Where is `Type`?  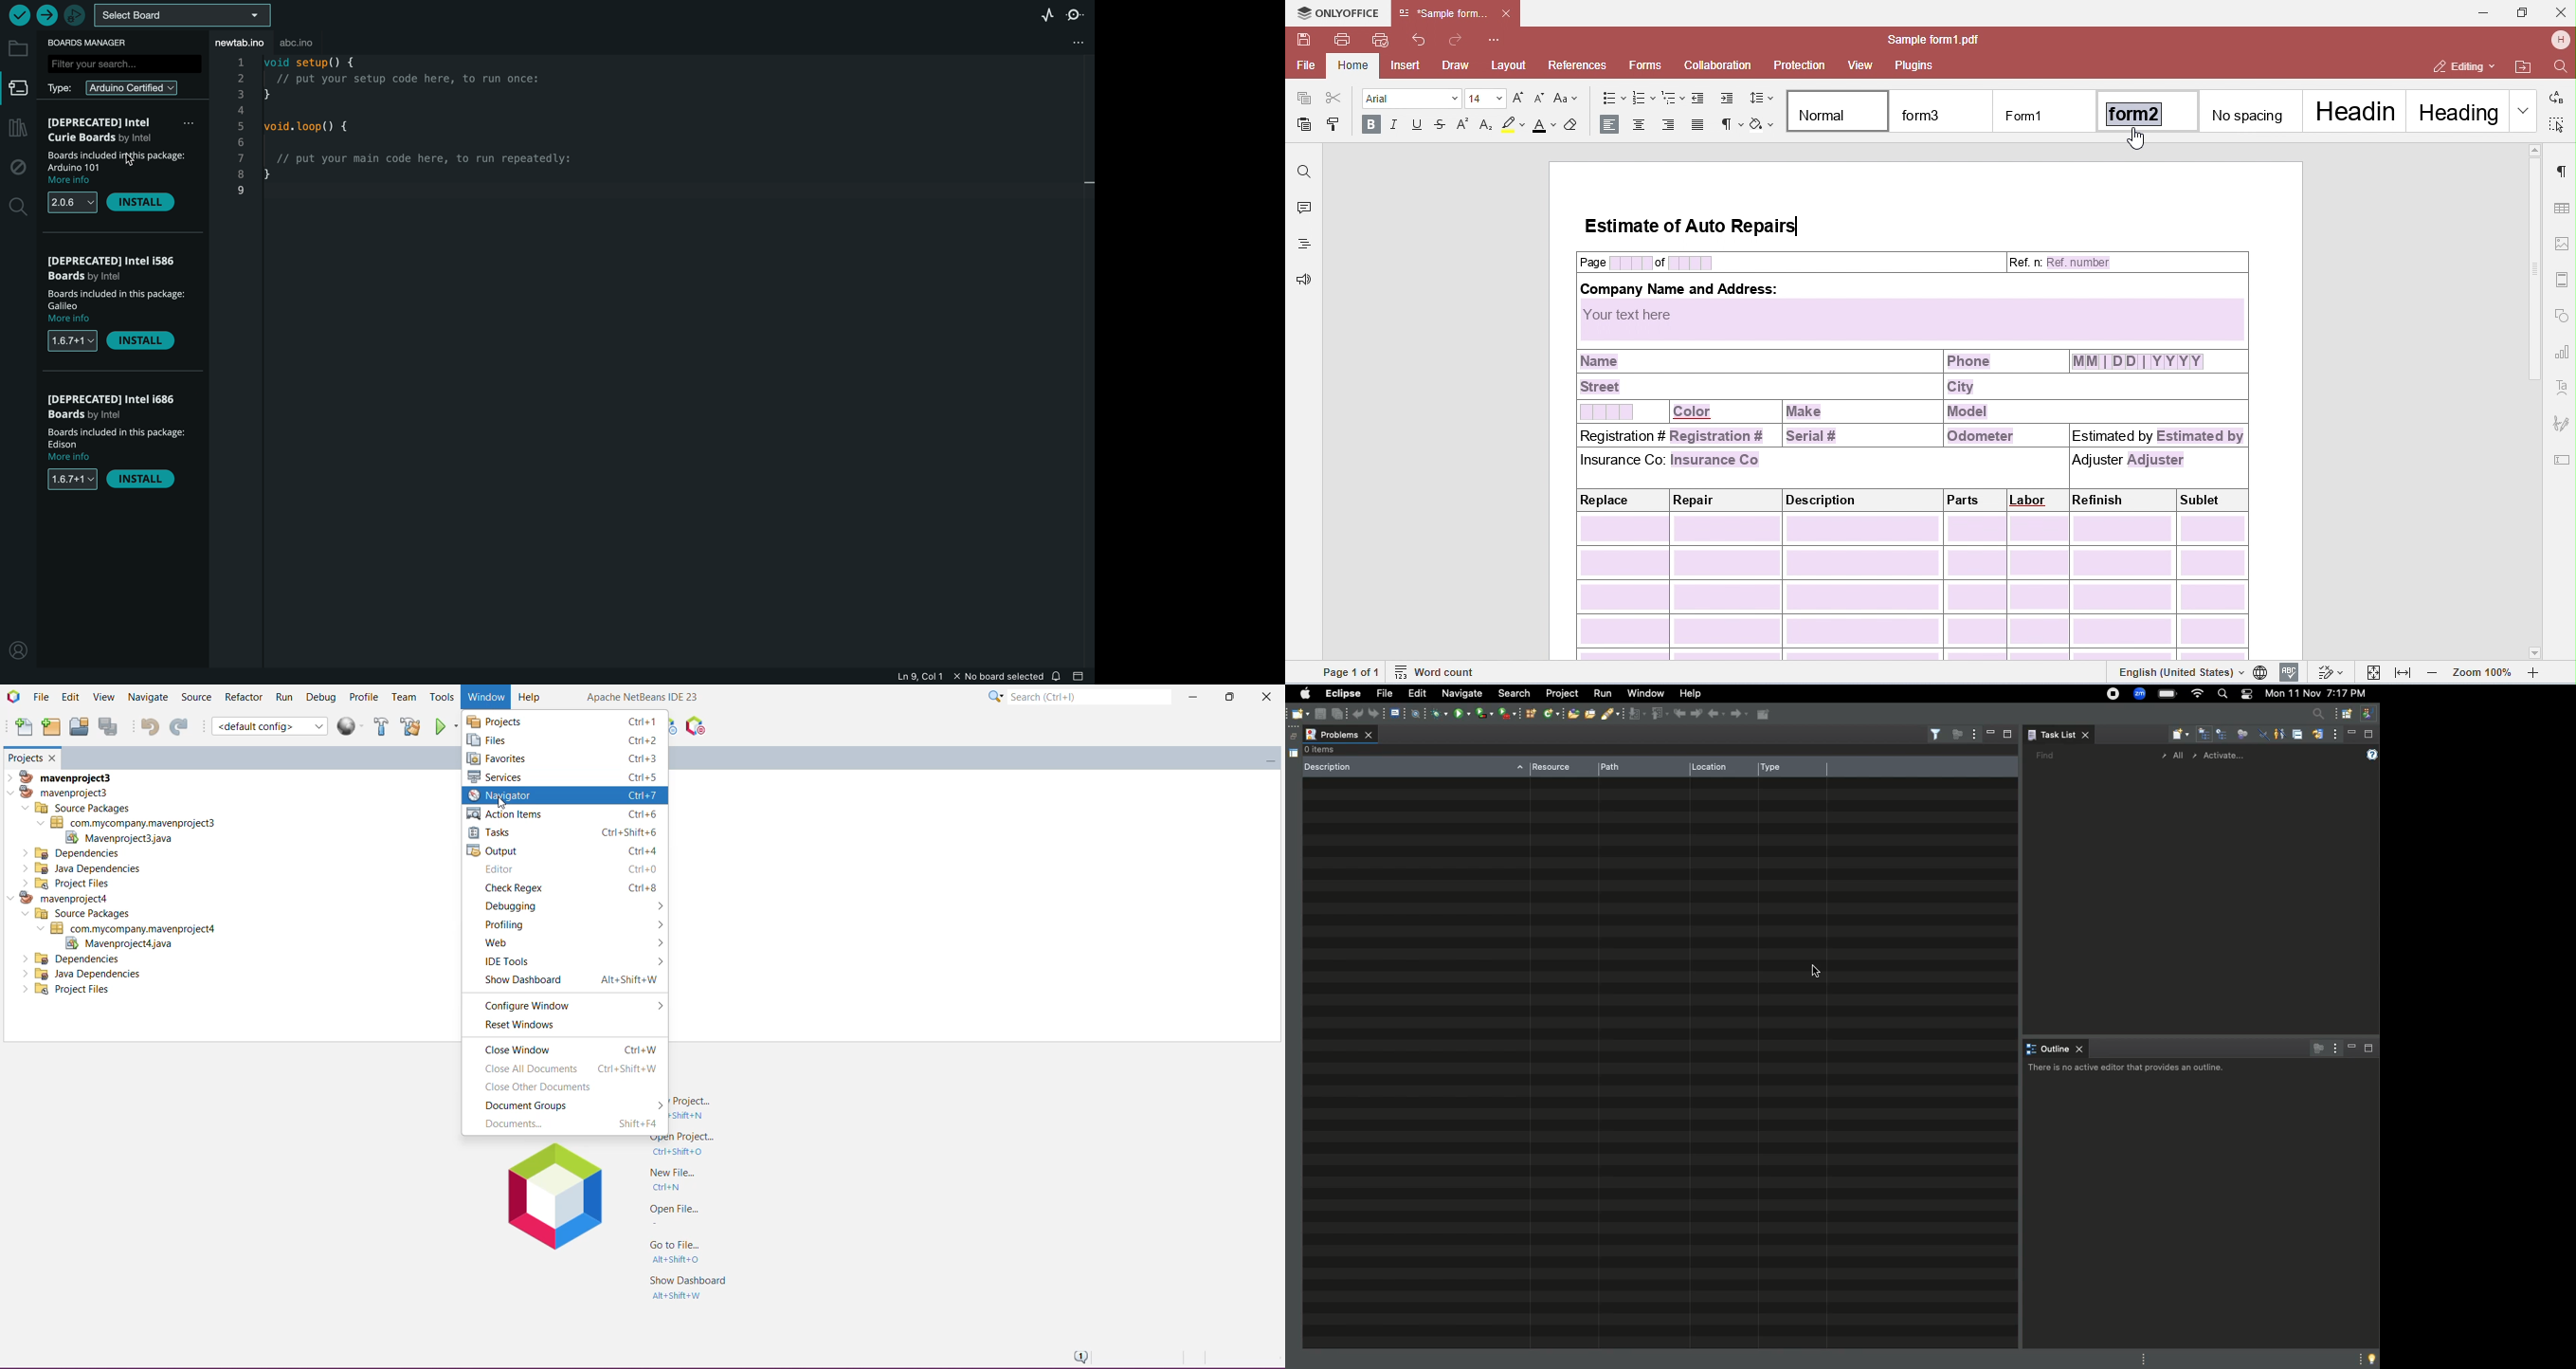 Type is located at coordinates (1787, 769).